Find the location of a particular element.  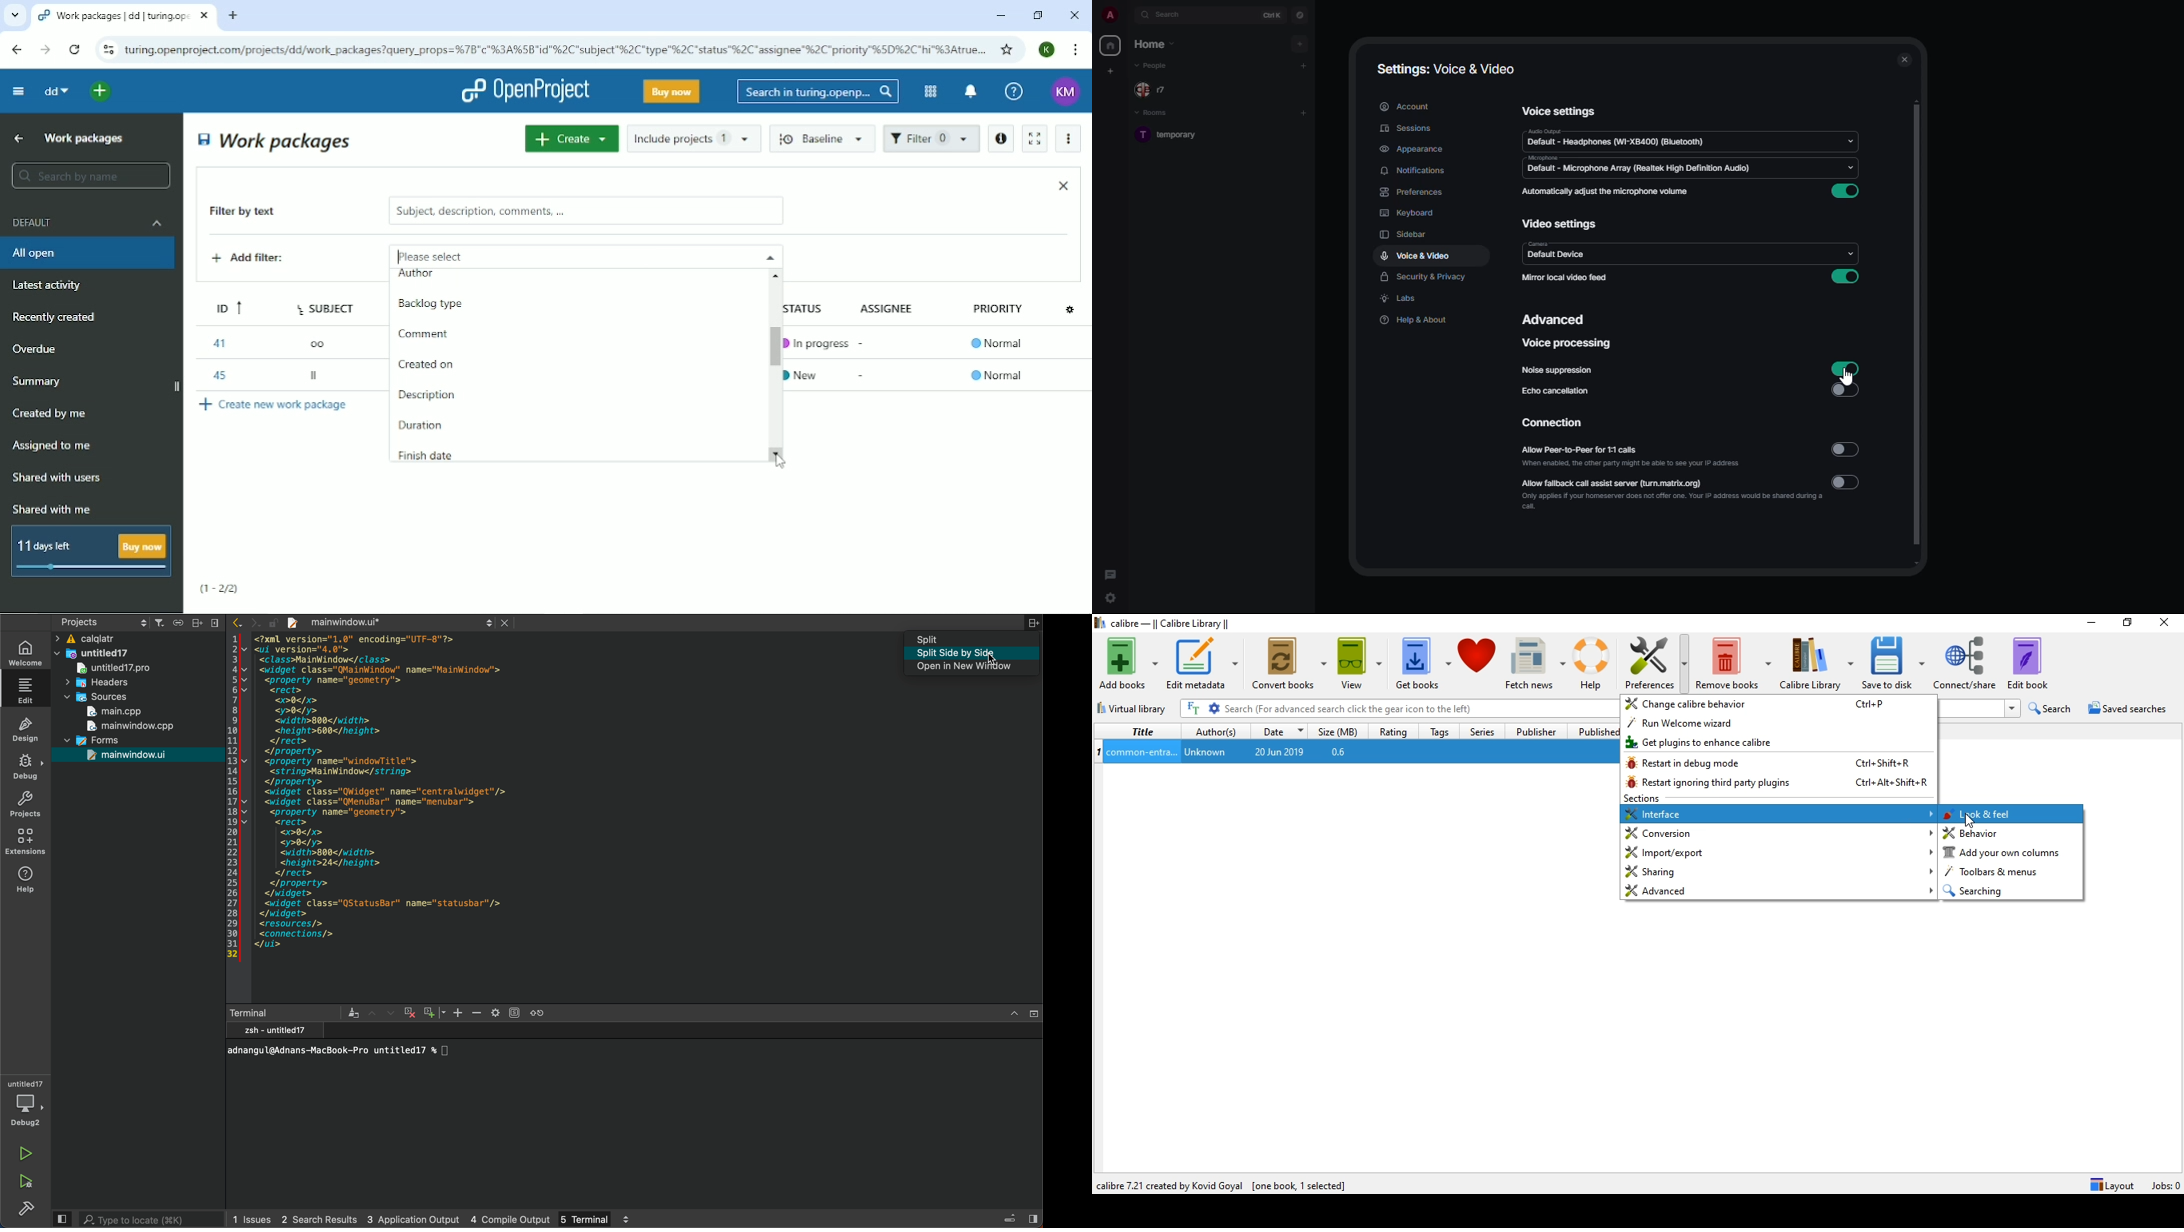

Priority is located at coordinates (1000, 314).